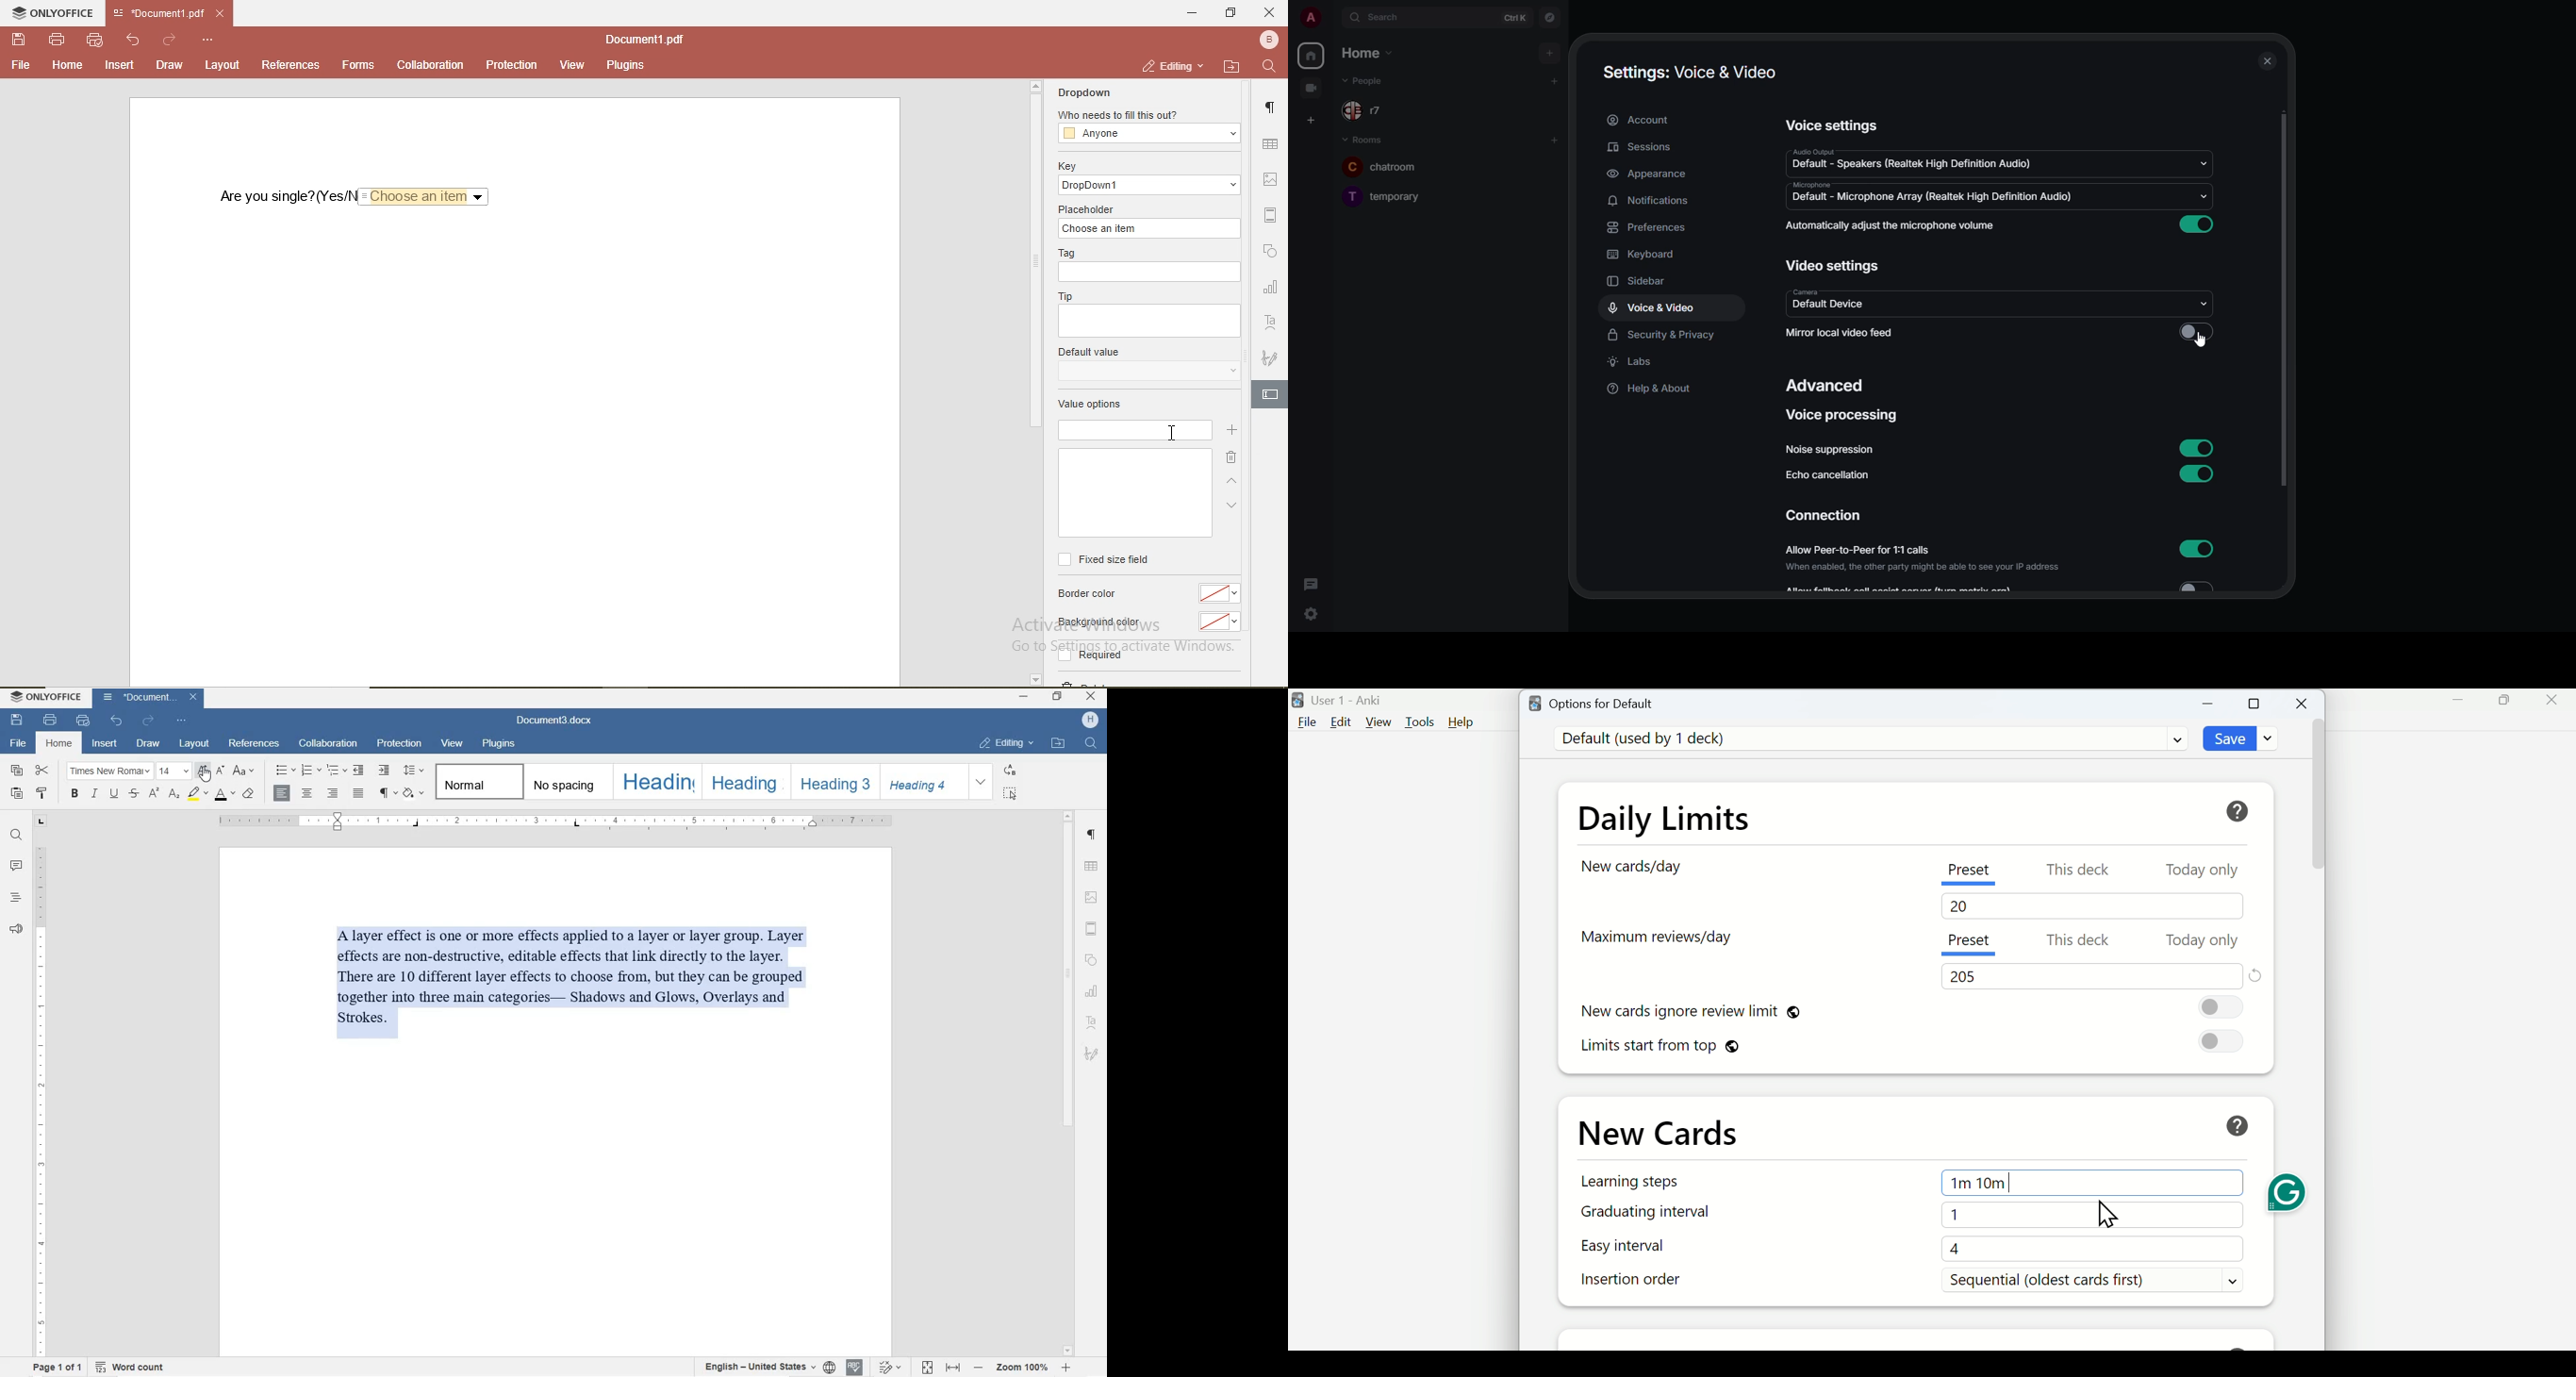 The width and height of the screenshot is (2576, 1400). Describe the element at coordinates (892, 1367) in the screenshot. I see `track changes` at that location.